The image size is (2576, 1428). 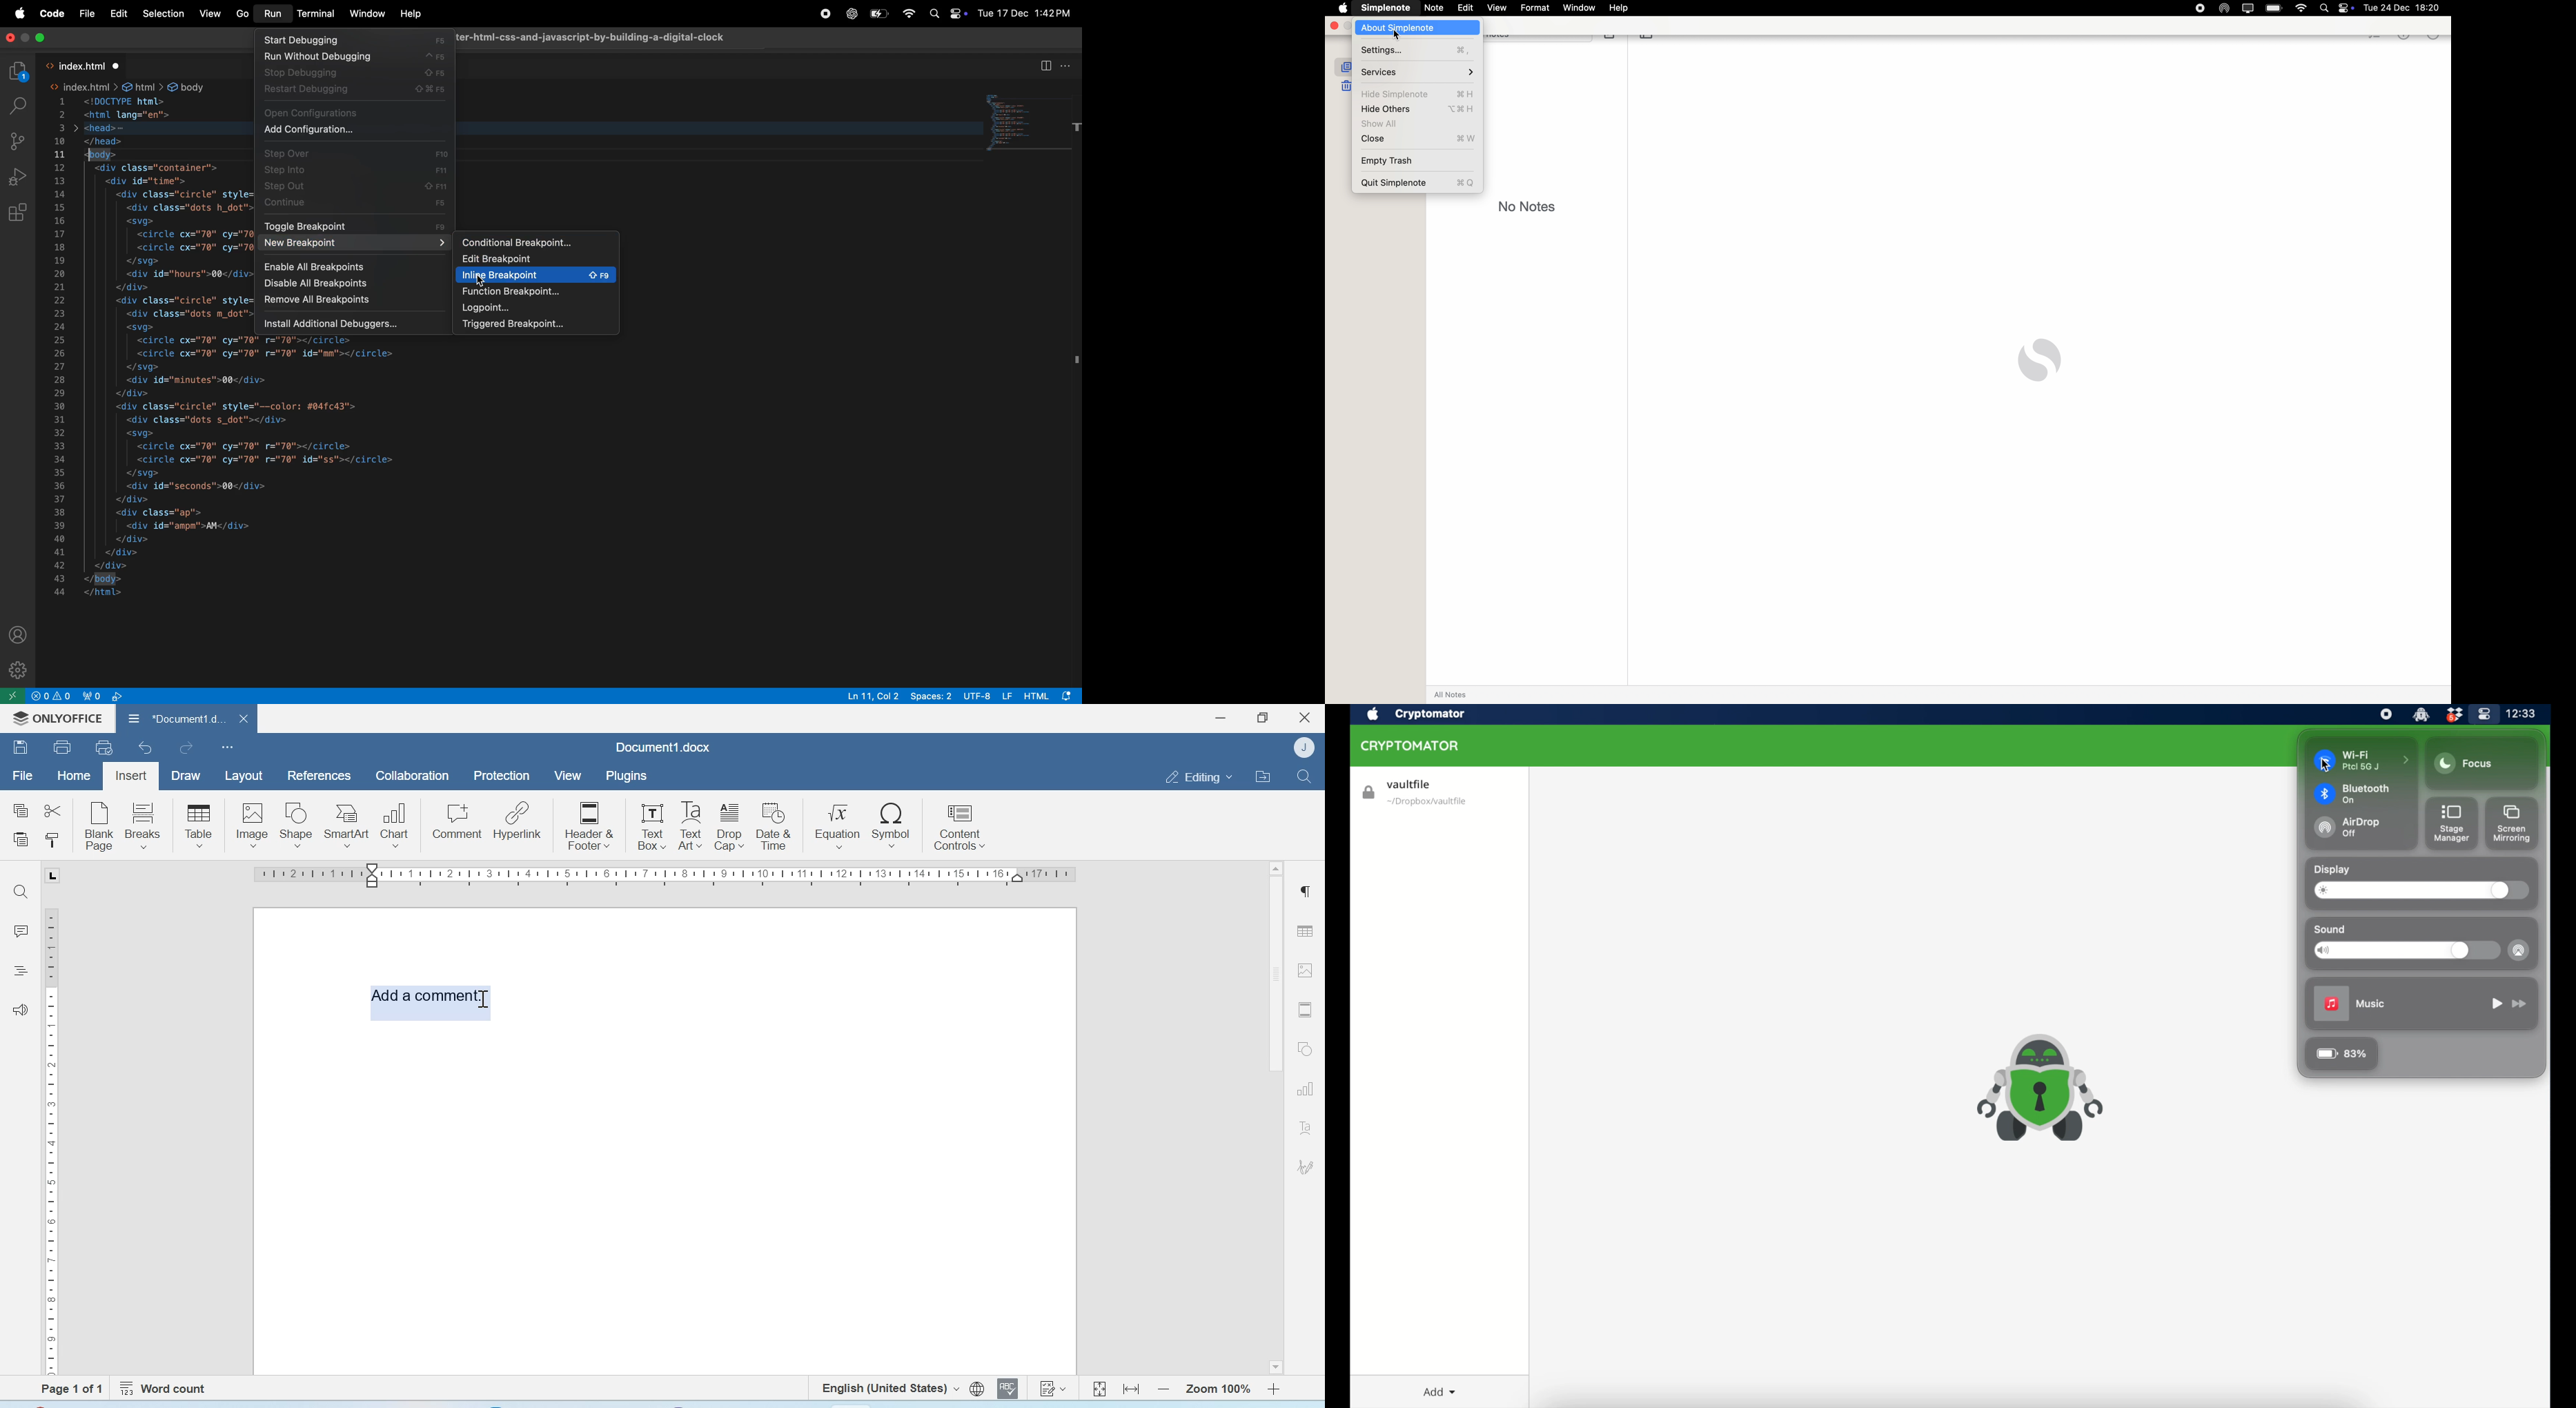 What do you see at coordinates (53, 718) in the screenshot?
I see `Onlyoffice` at bounding box center [53, 718].